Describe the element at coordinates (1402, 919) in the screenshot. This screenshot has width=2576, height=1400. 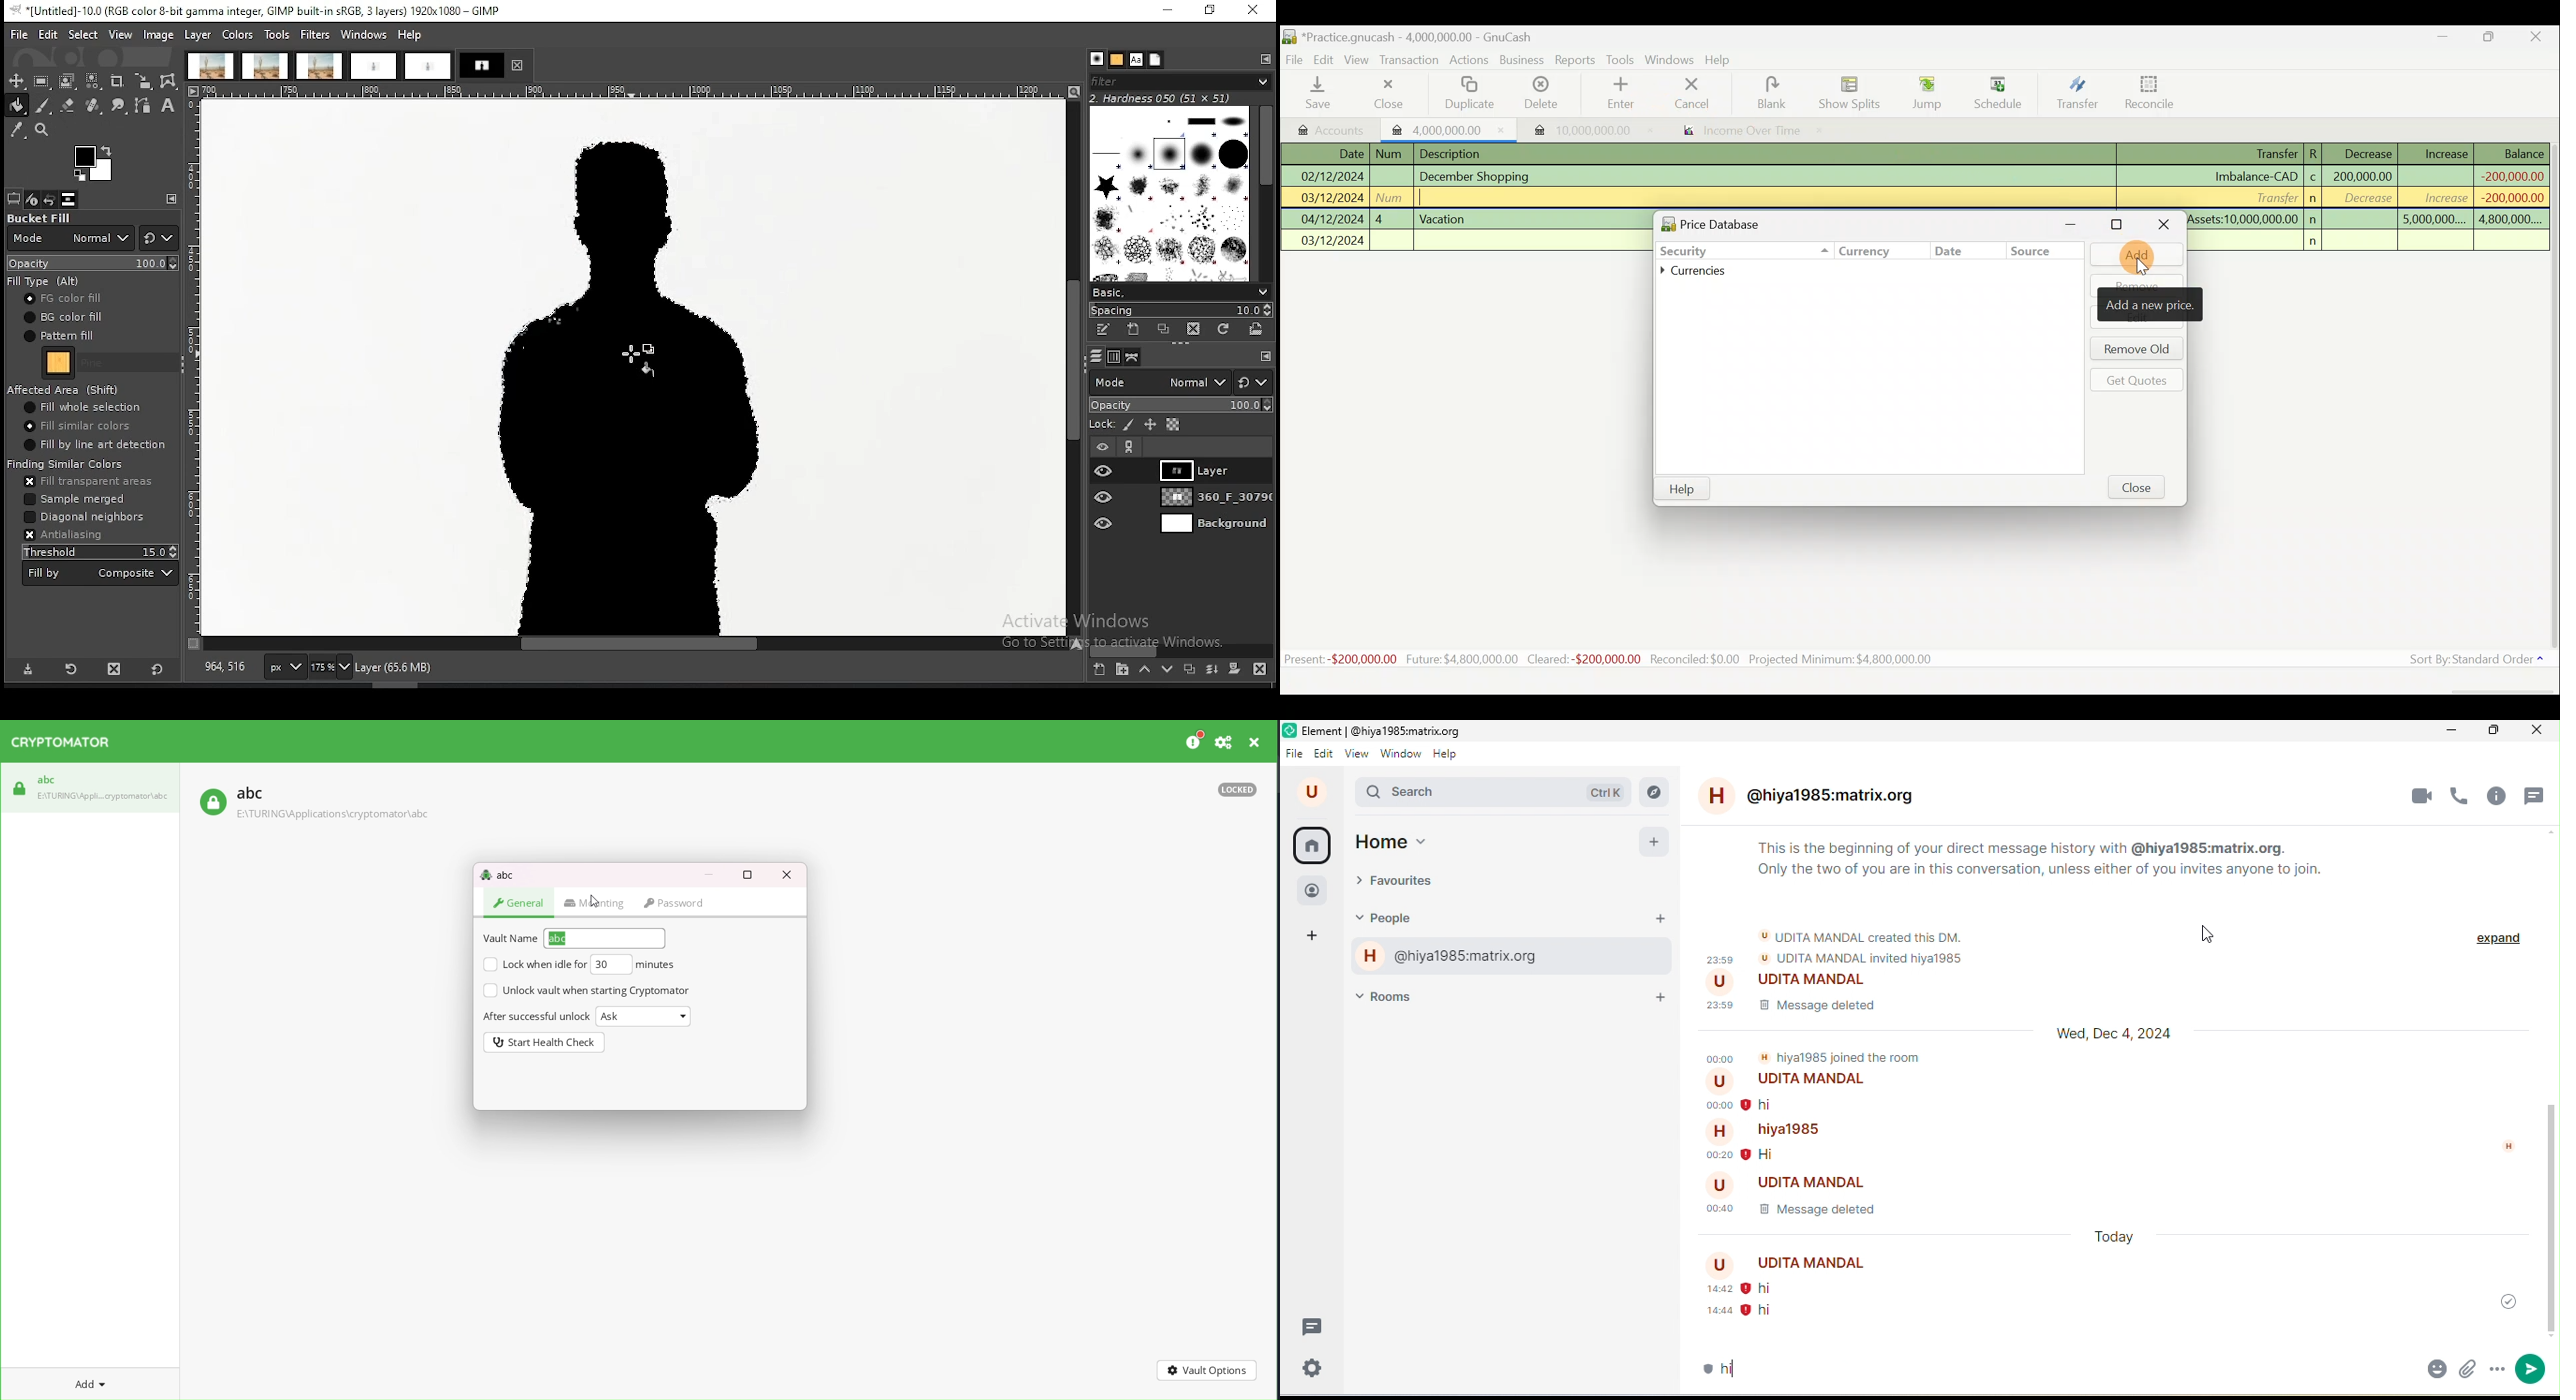
I see `people` at that location.